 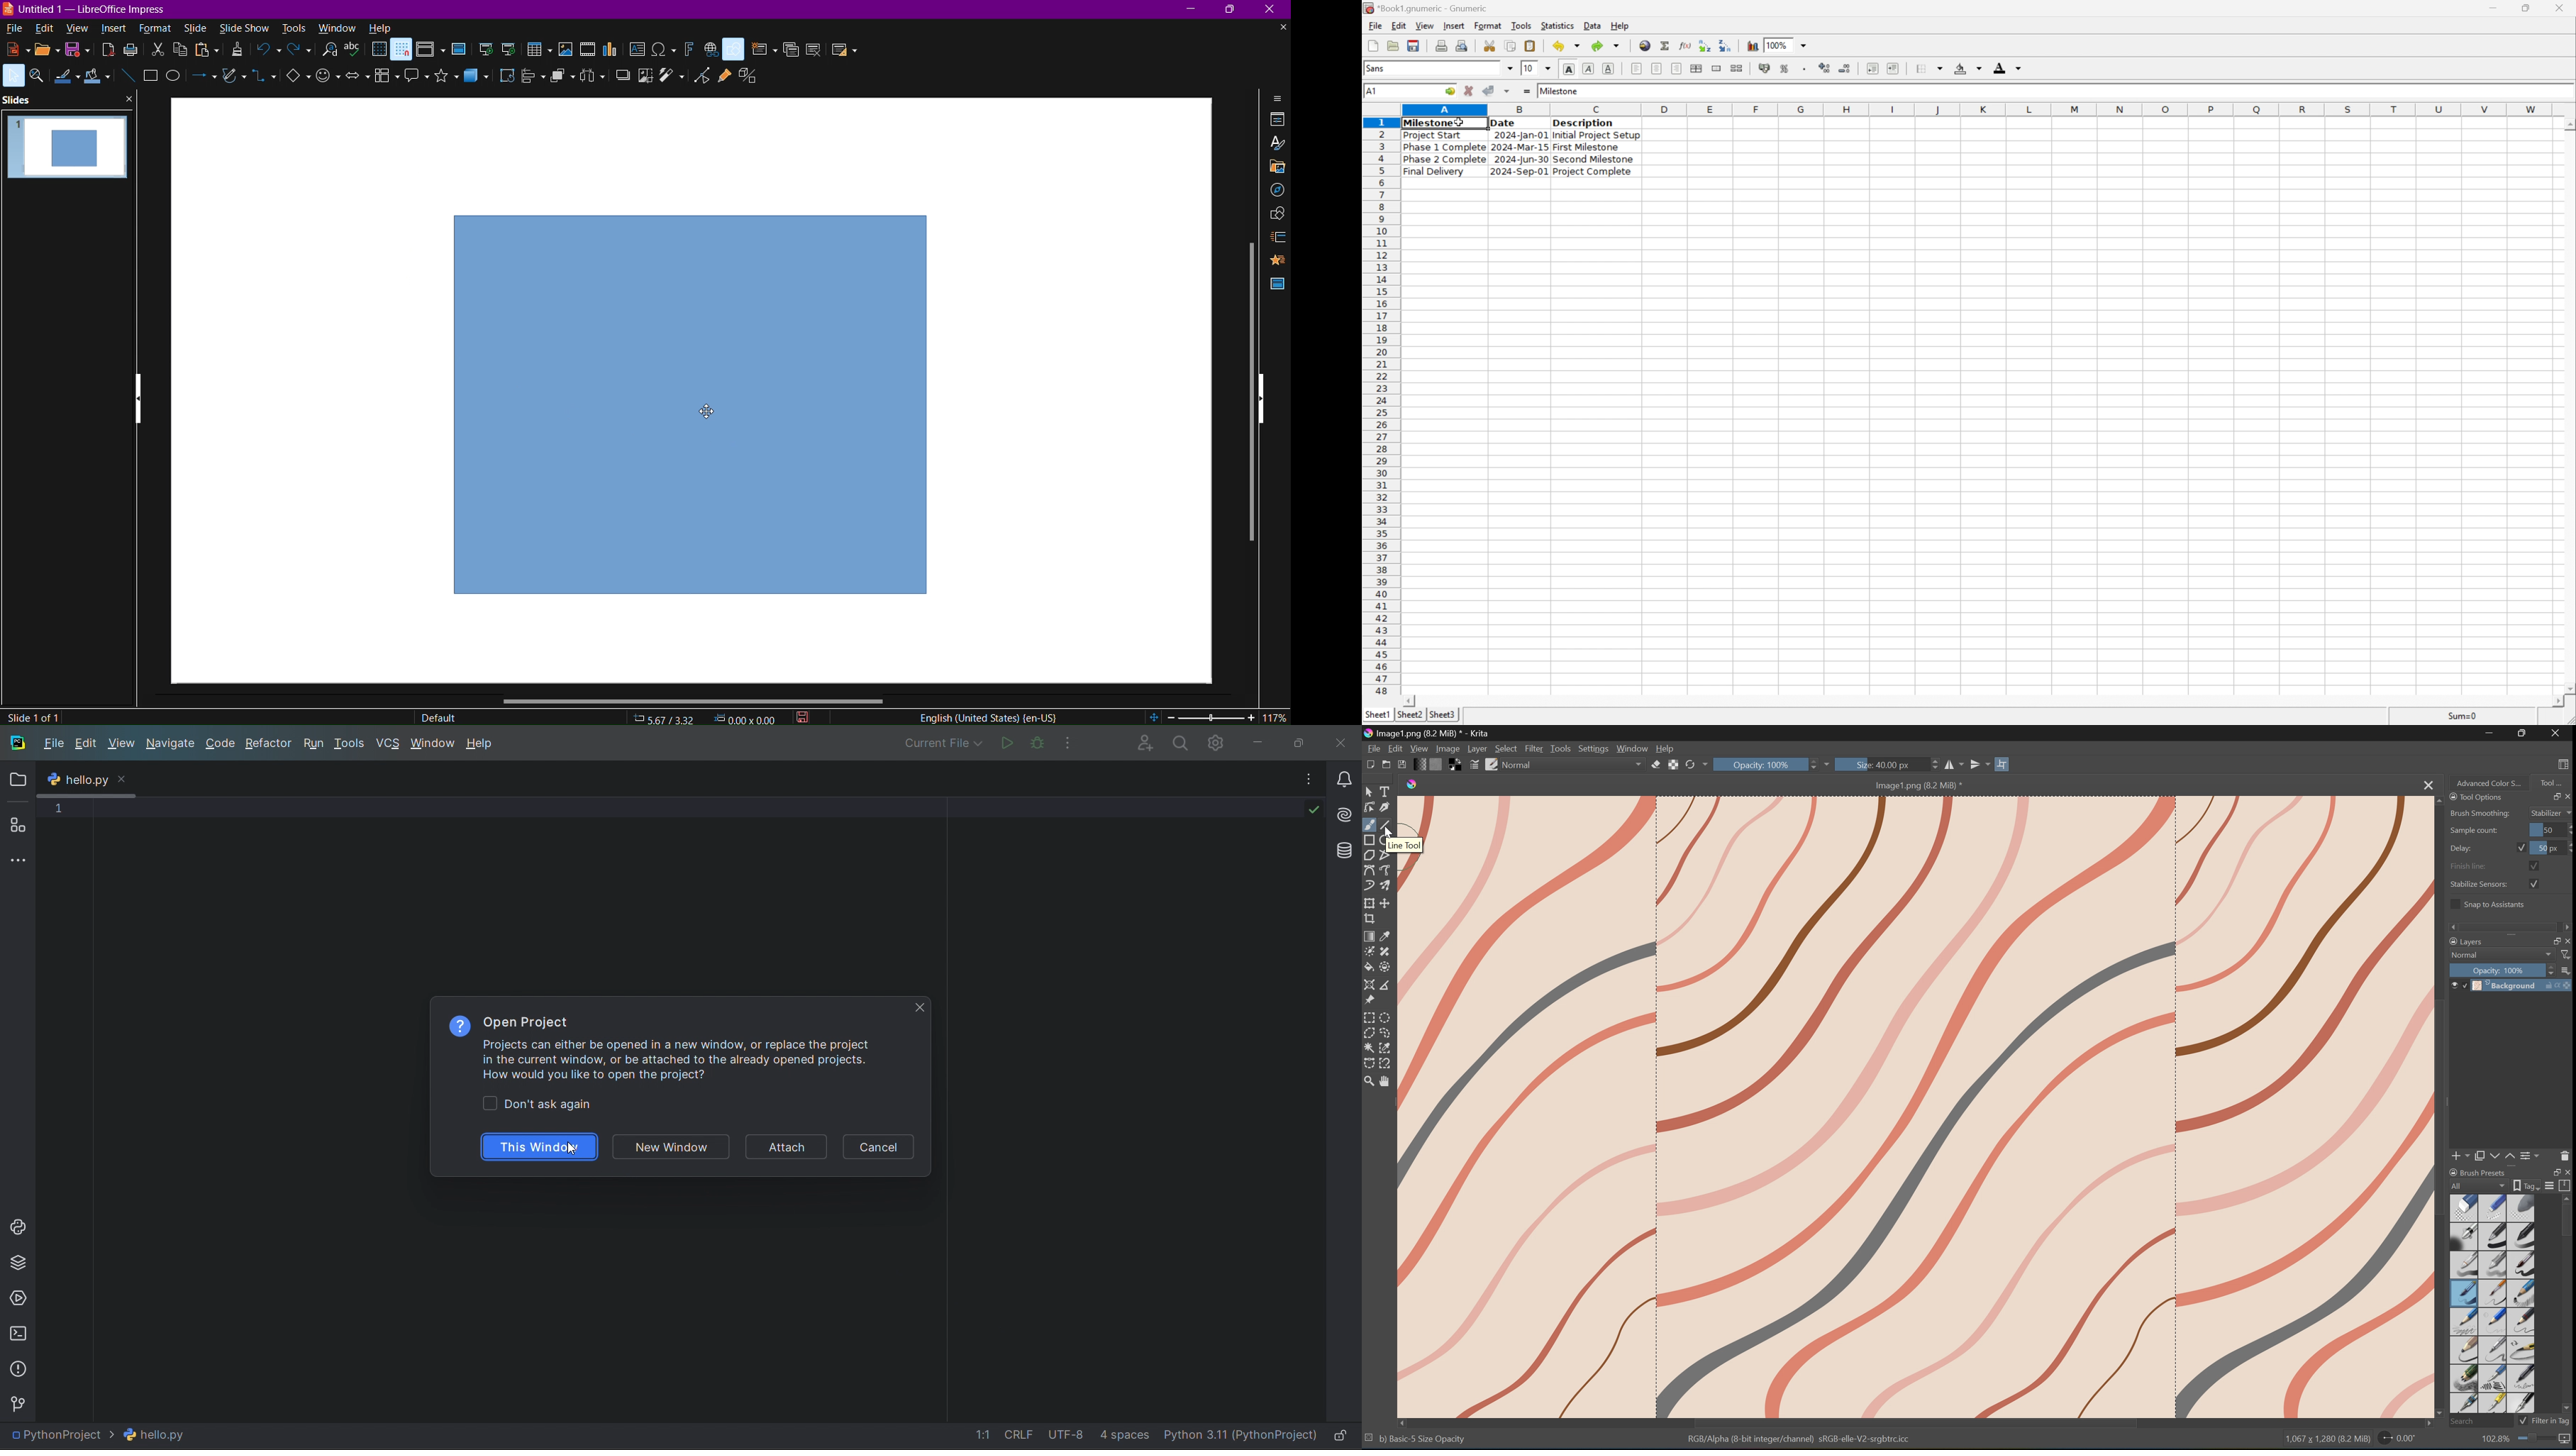 What do you see at coordinates (1807, 68) in the screenshot?
I see `Set the format of the selected cells to include a thousands separator` at bounding box center [1807, 68].